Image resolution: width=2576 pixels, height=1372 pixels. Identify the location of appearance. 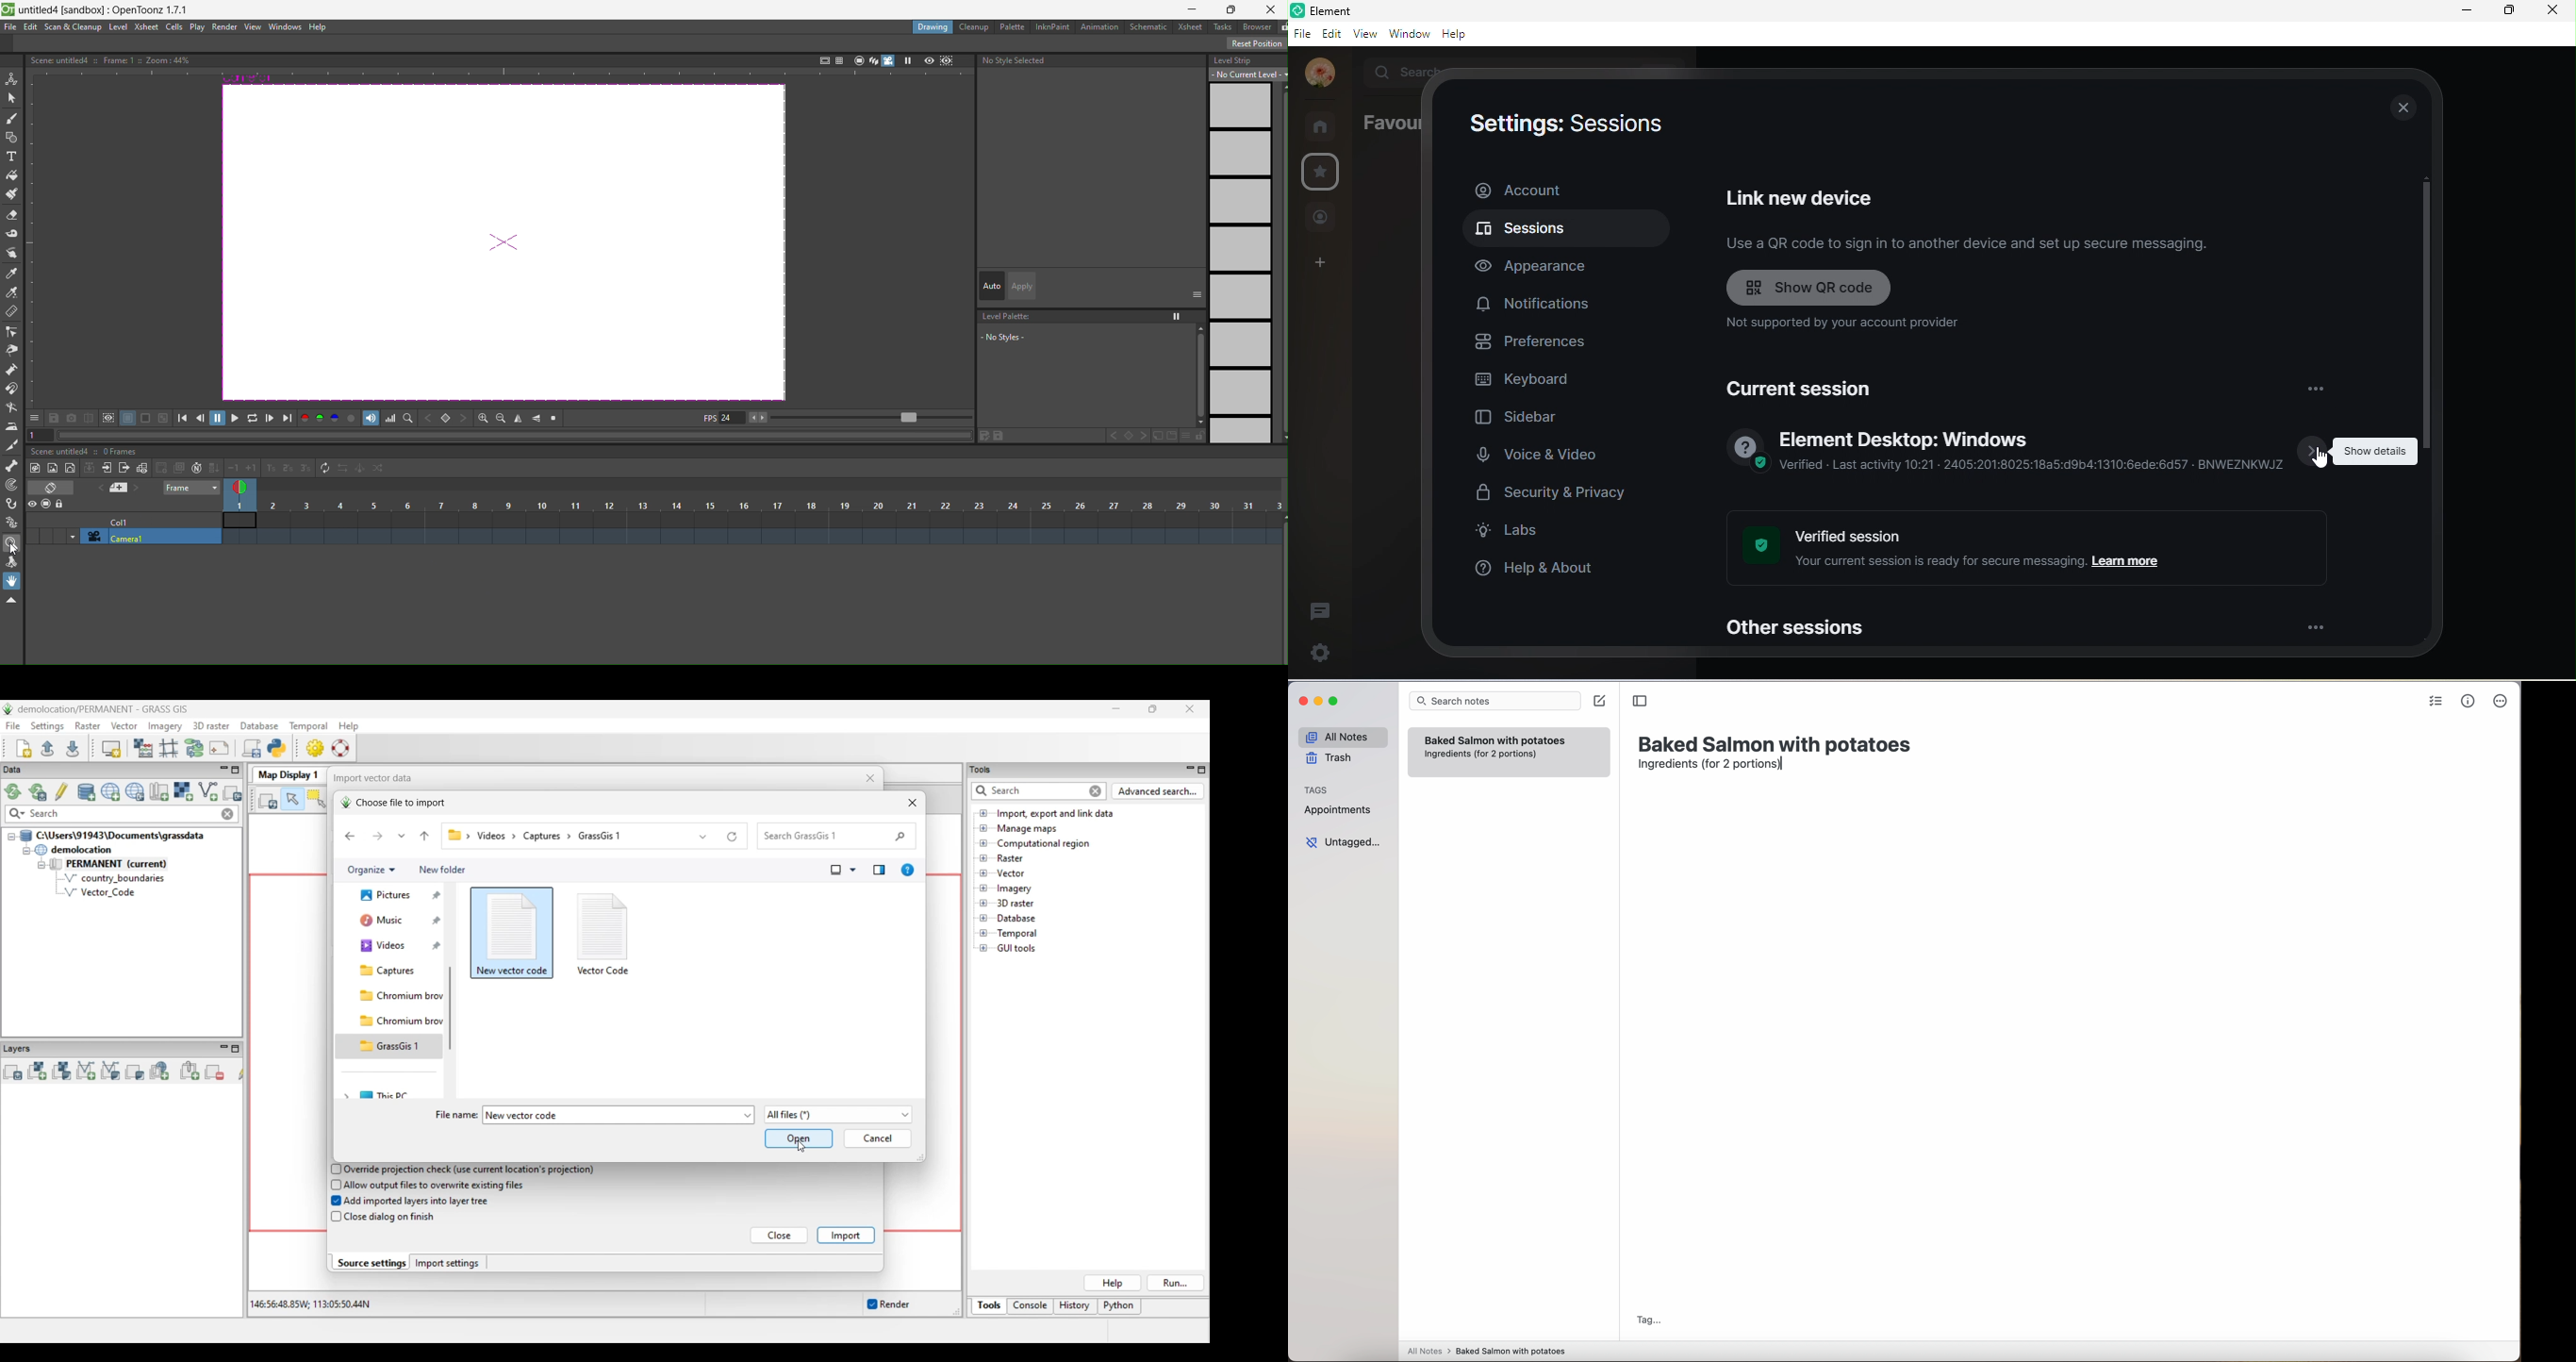
(1542, 266).